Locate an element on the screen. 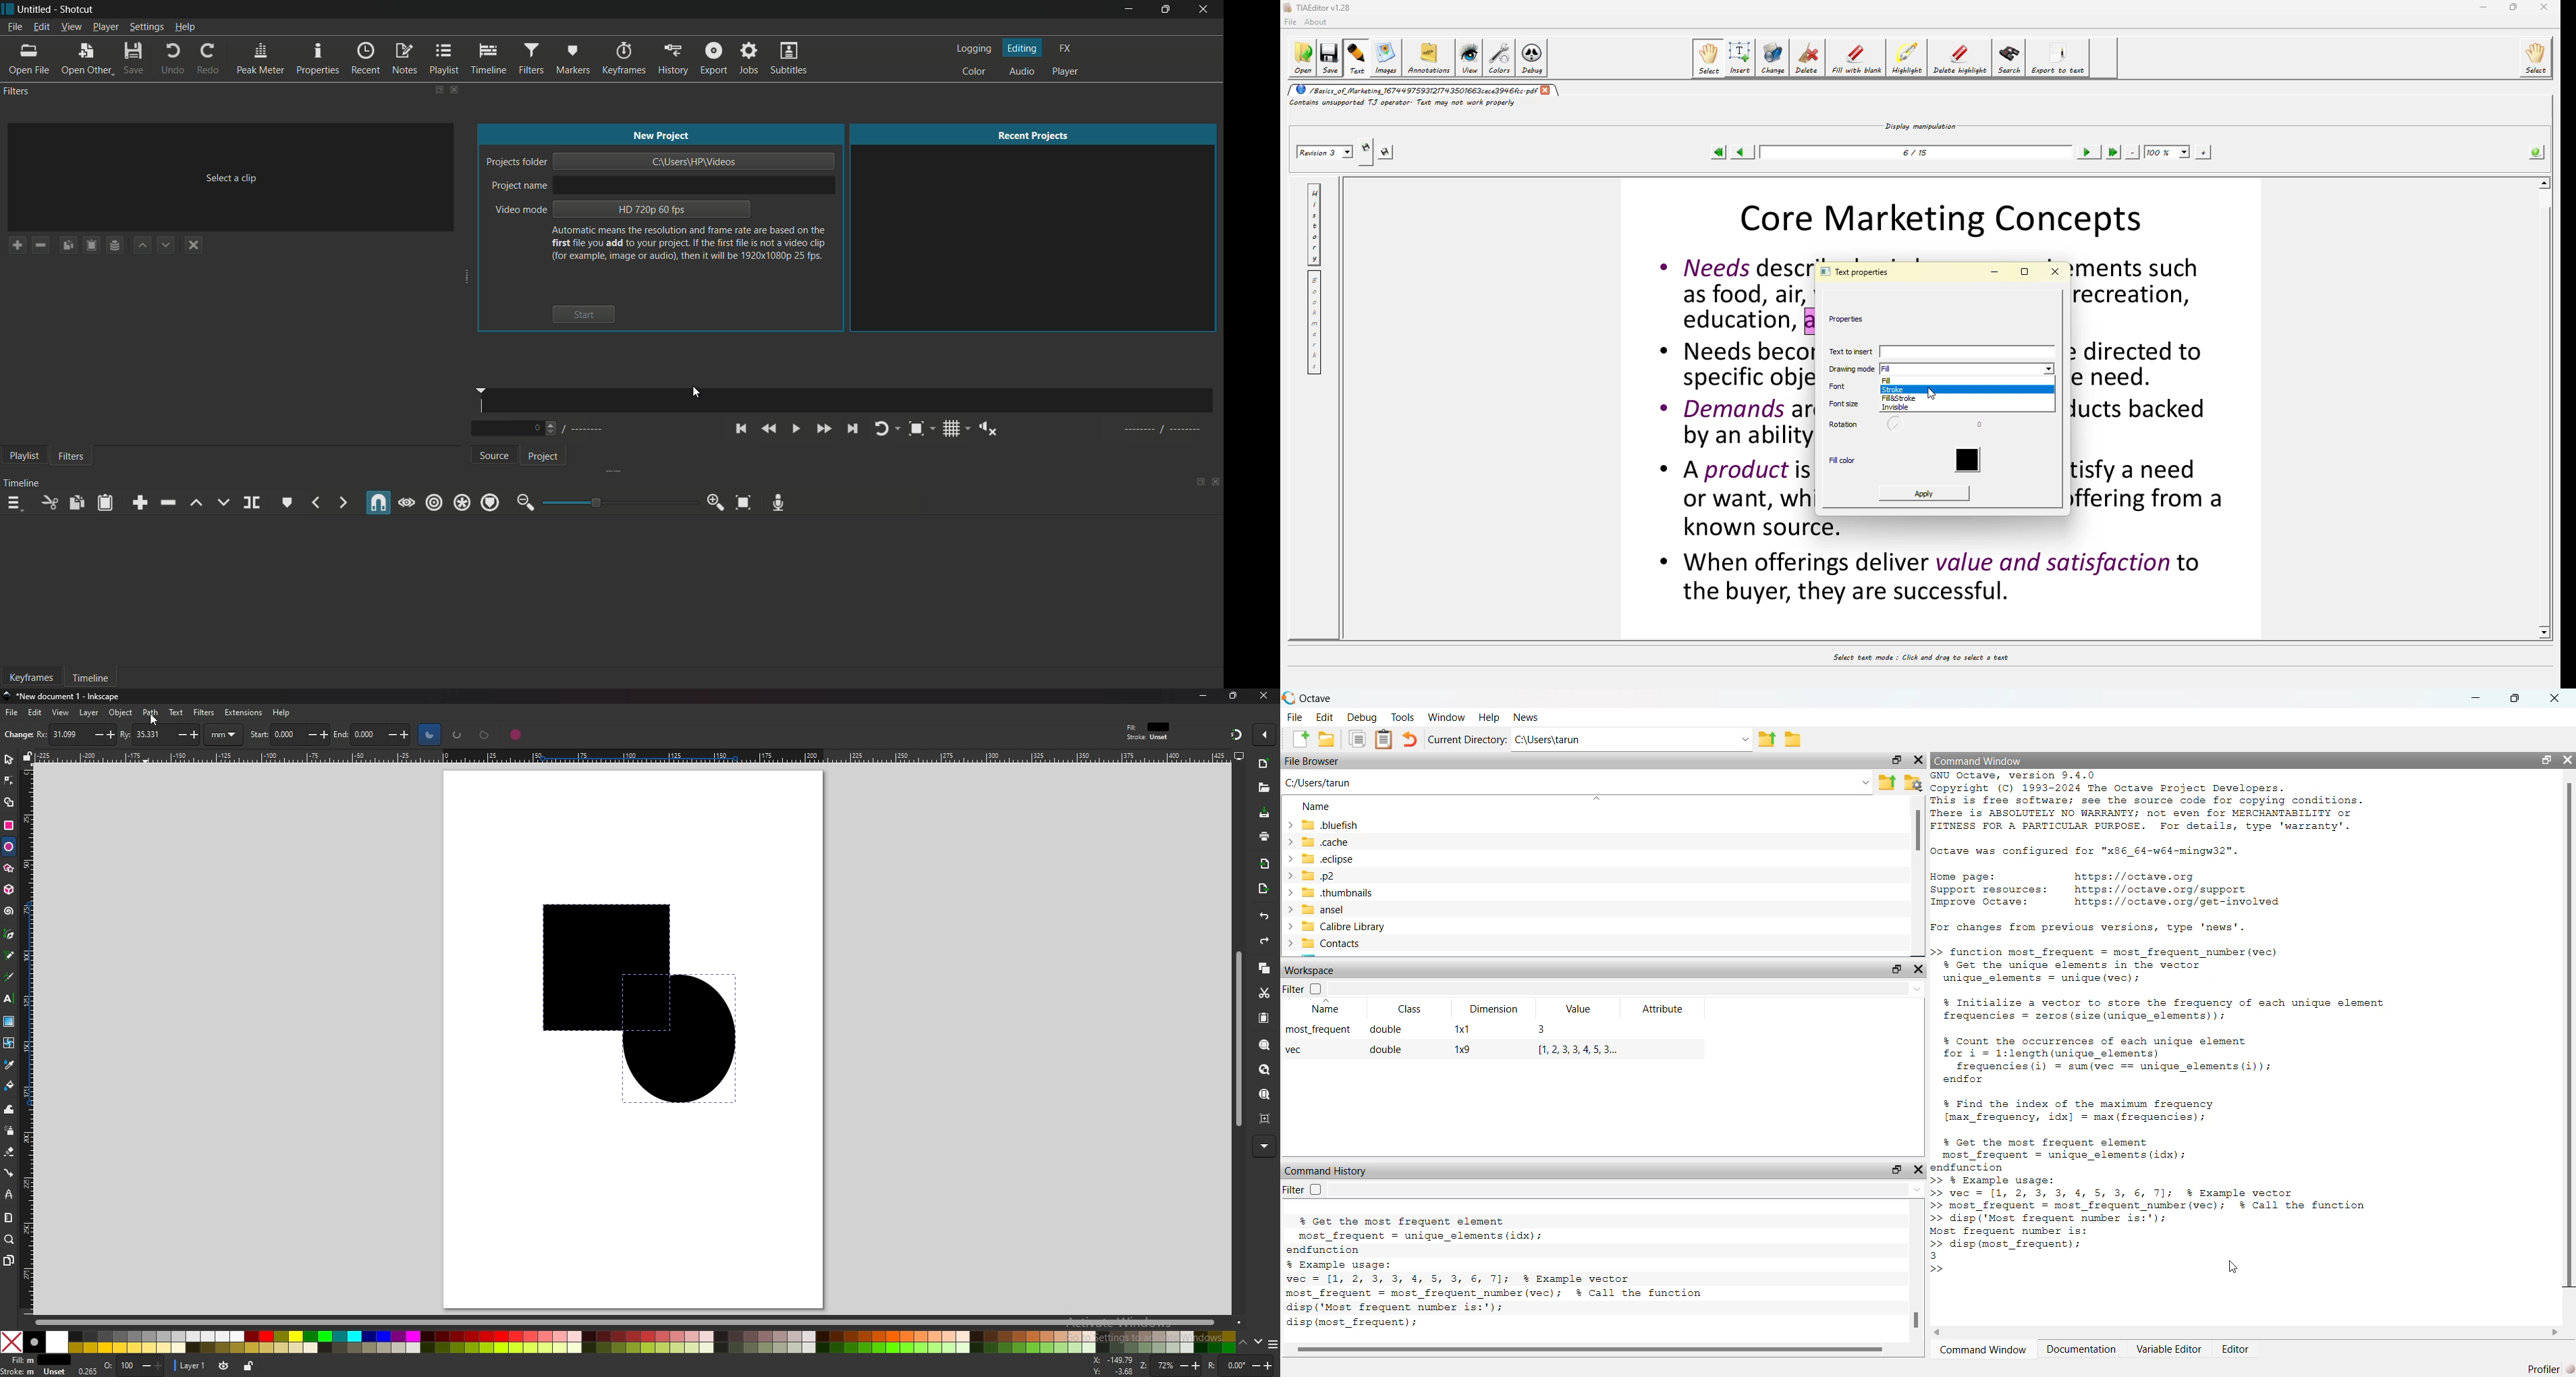  arc is located at coordinates (458, 735).